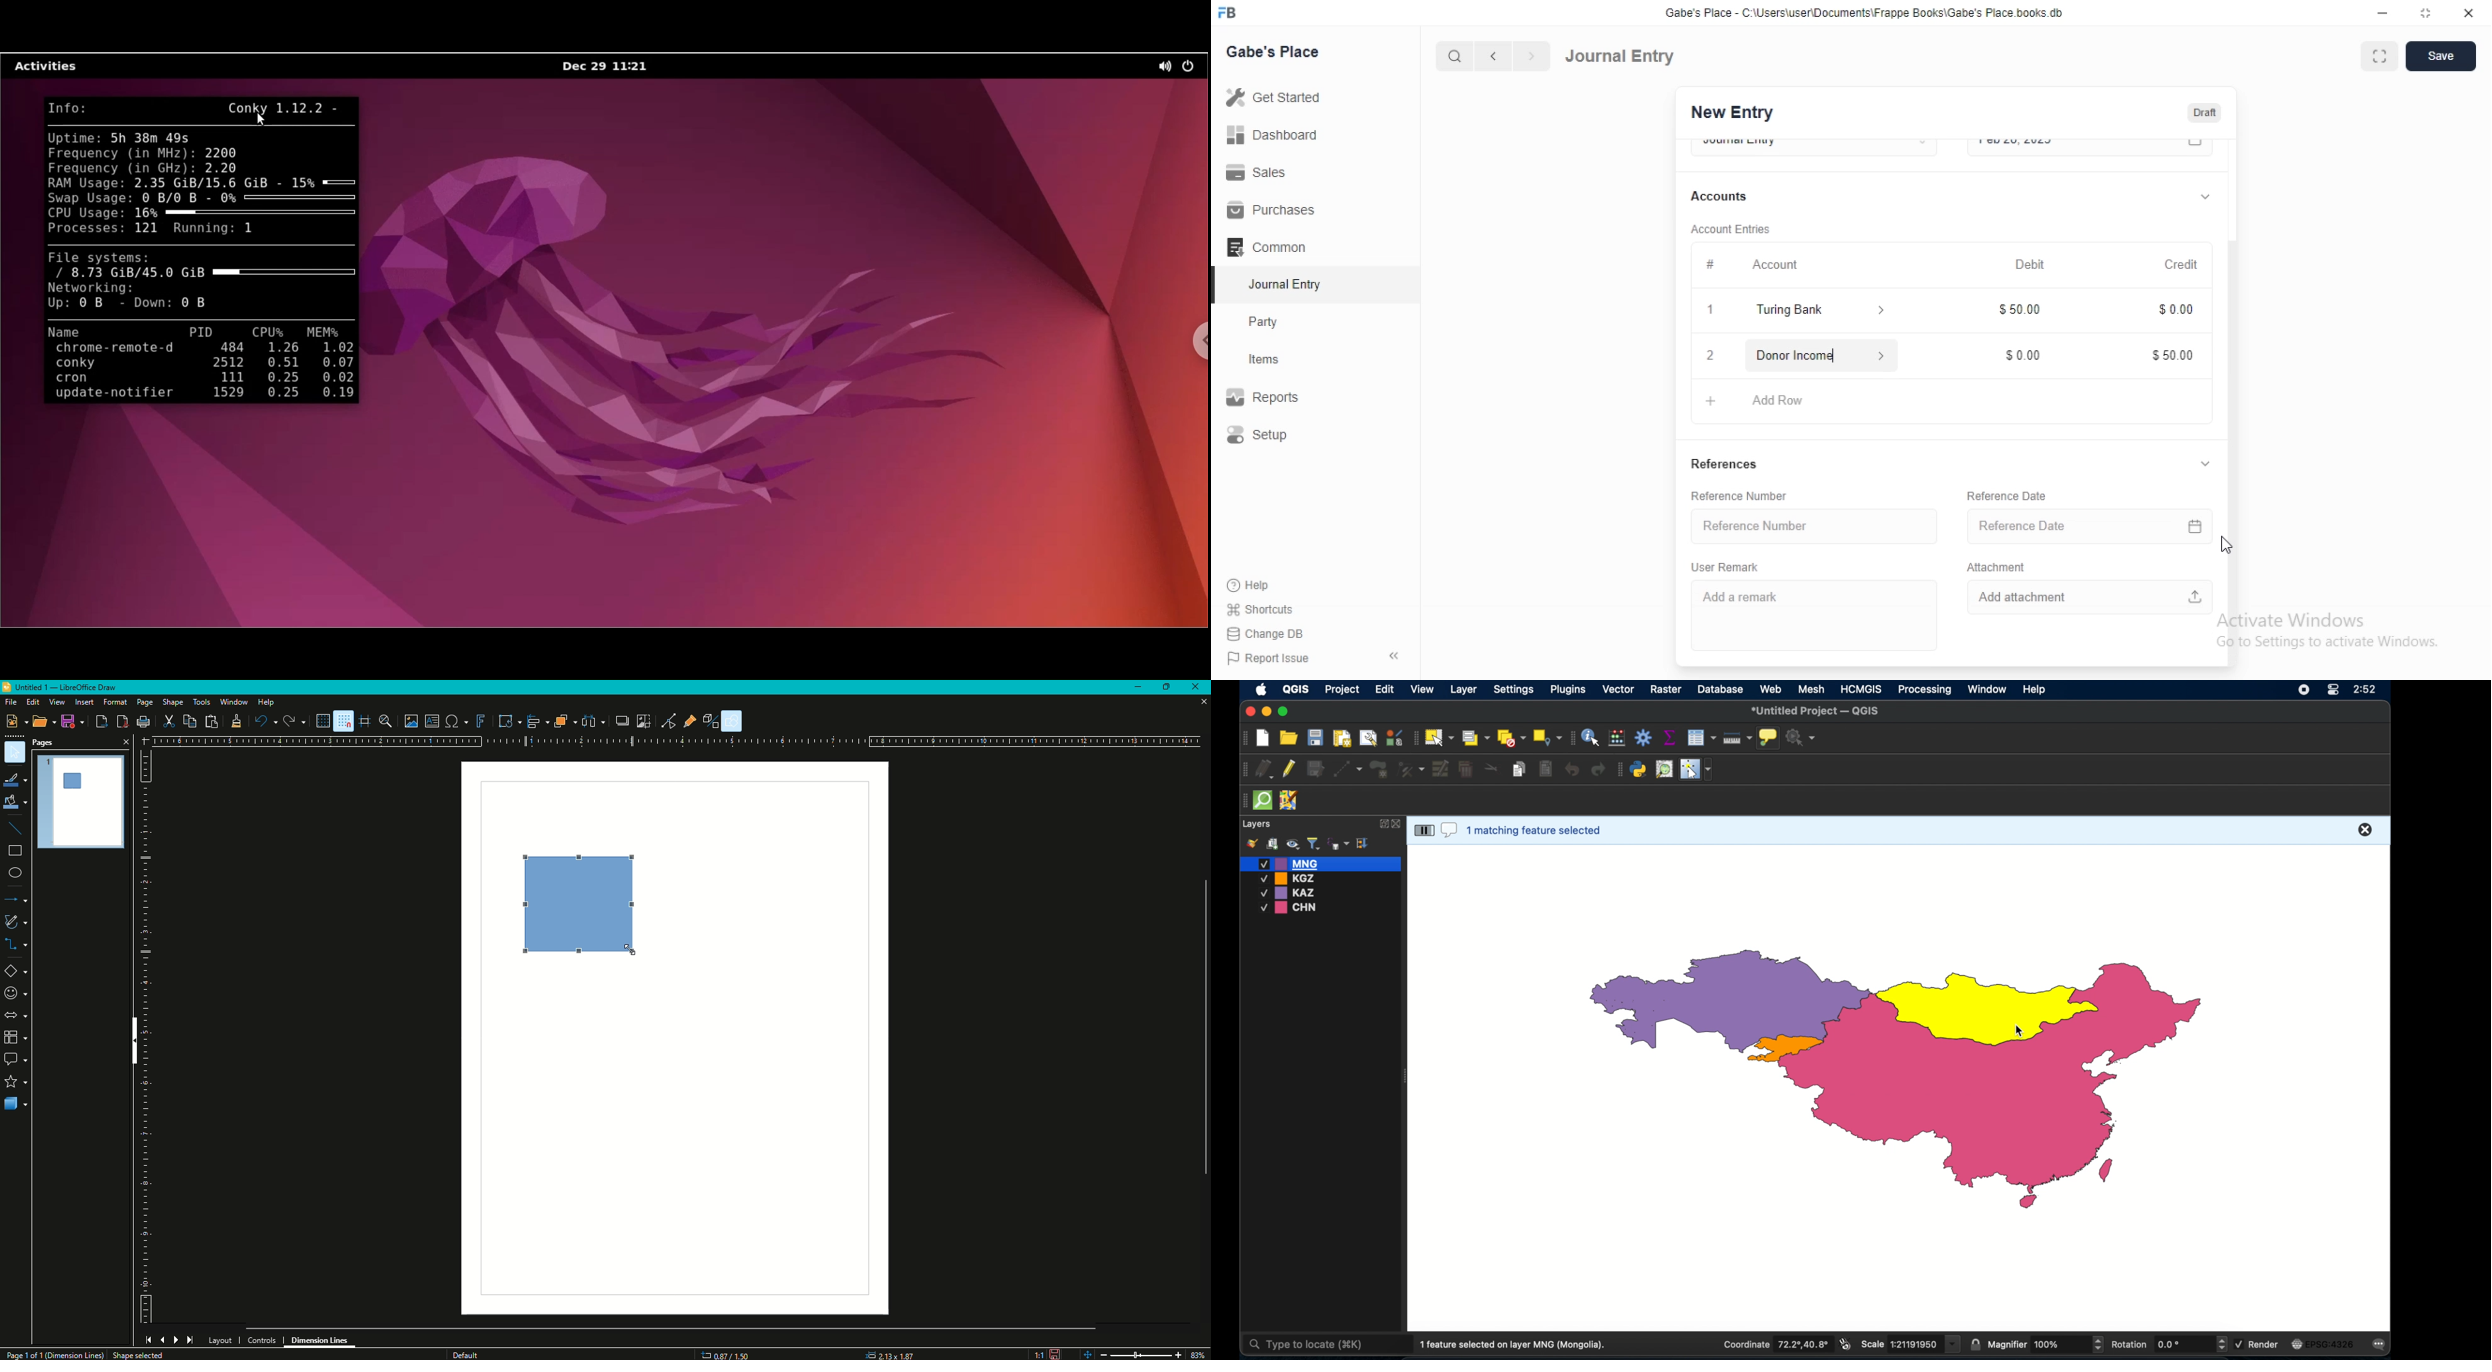  What do you see at coordinates (10, 702) in the screenshot?
I see `File` at bounding box center [10, 702].